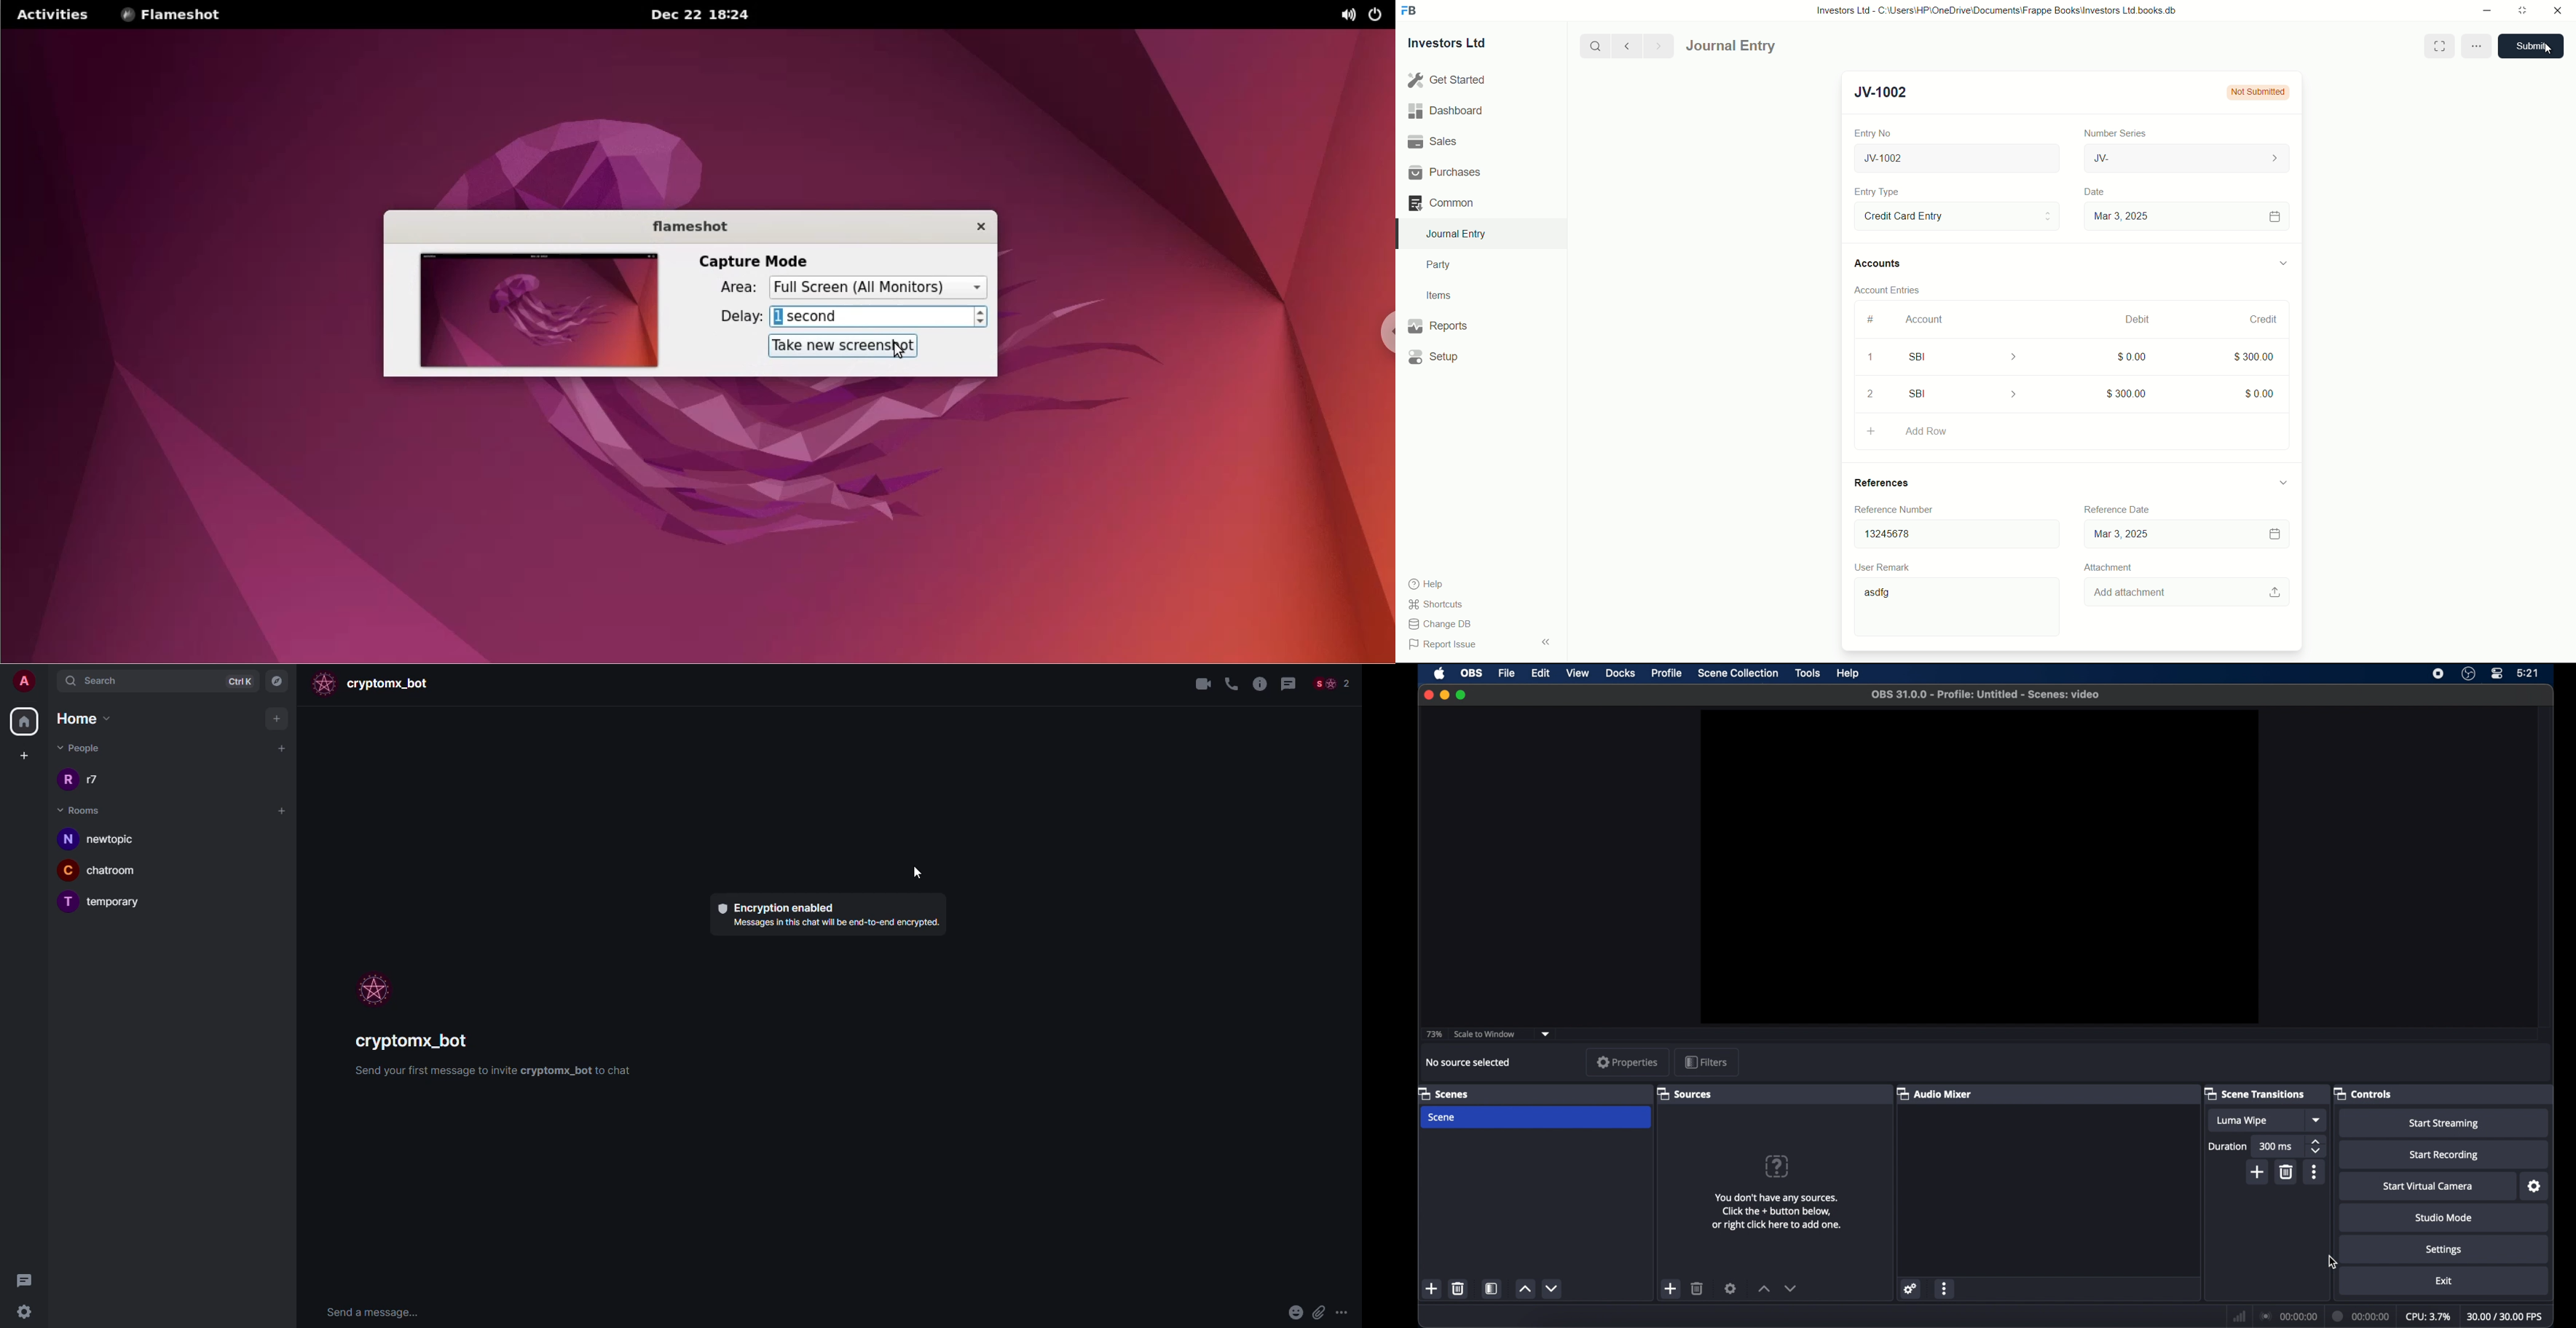  What do you see at coordinates (2443, 1251) in the screenshot?
I see `settings` at bounding box center [2443, 1251].